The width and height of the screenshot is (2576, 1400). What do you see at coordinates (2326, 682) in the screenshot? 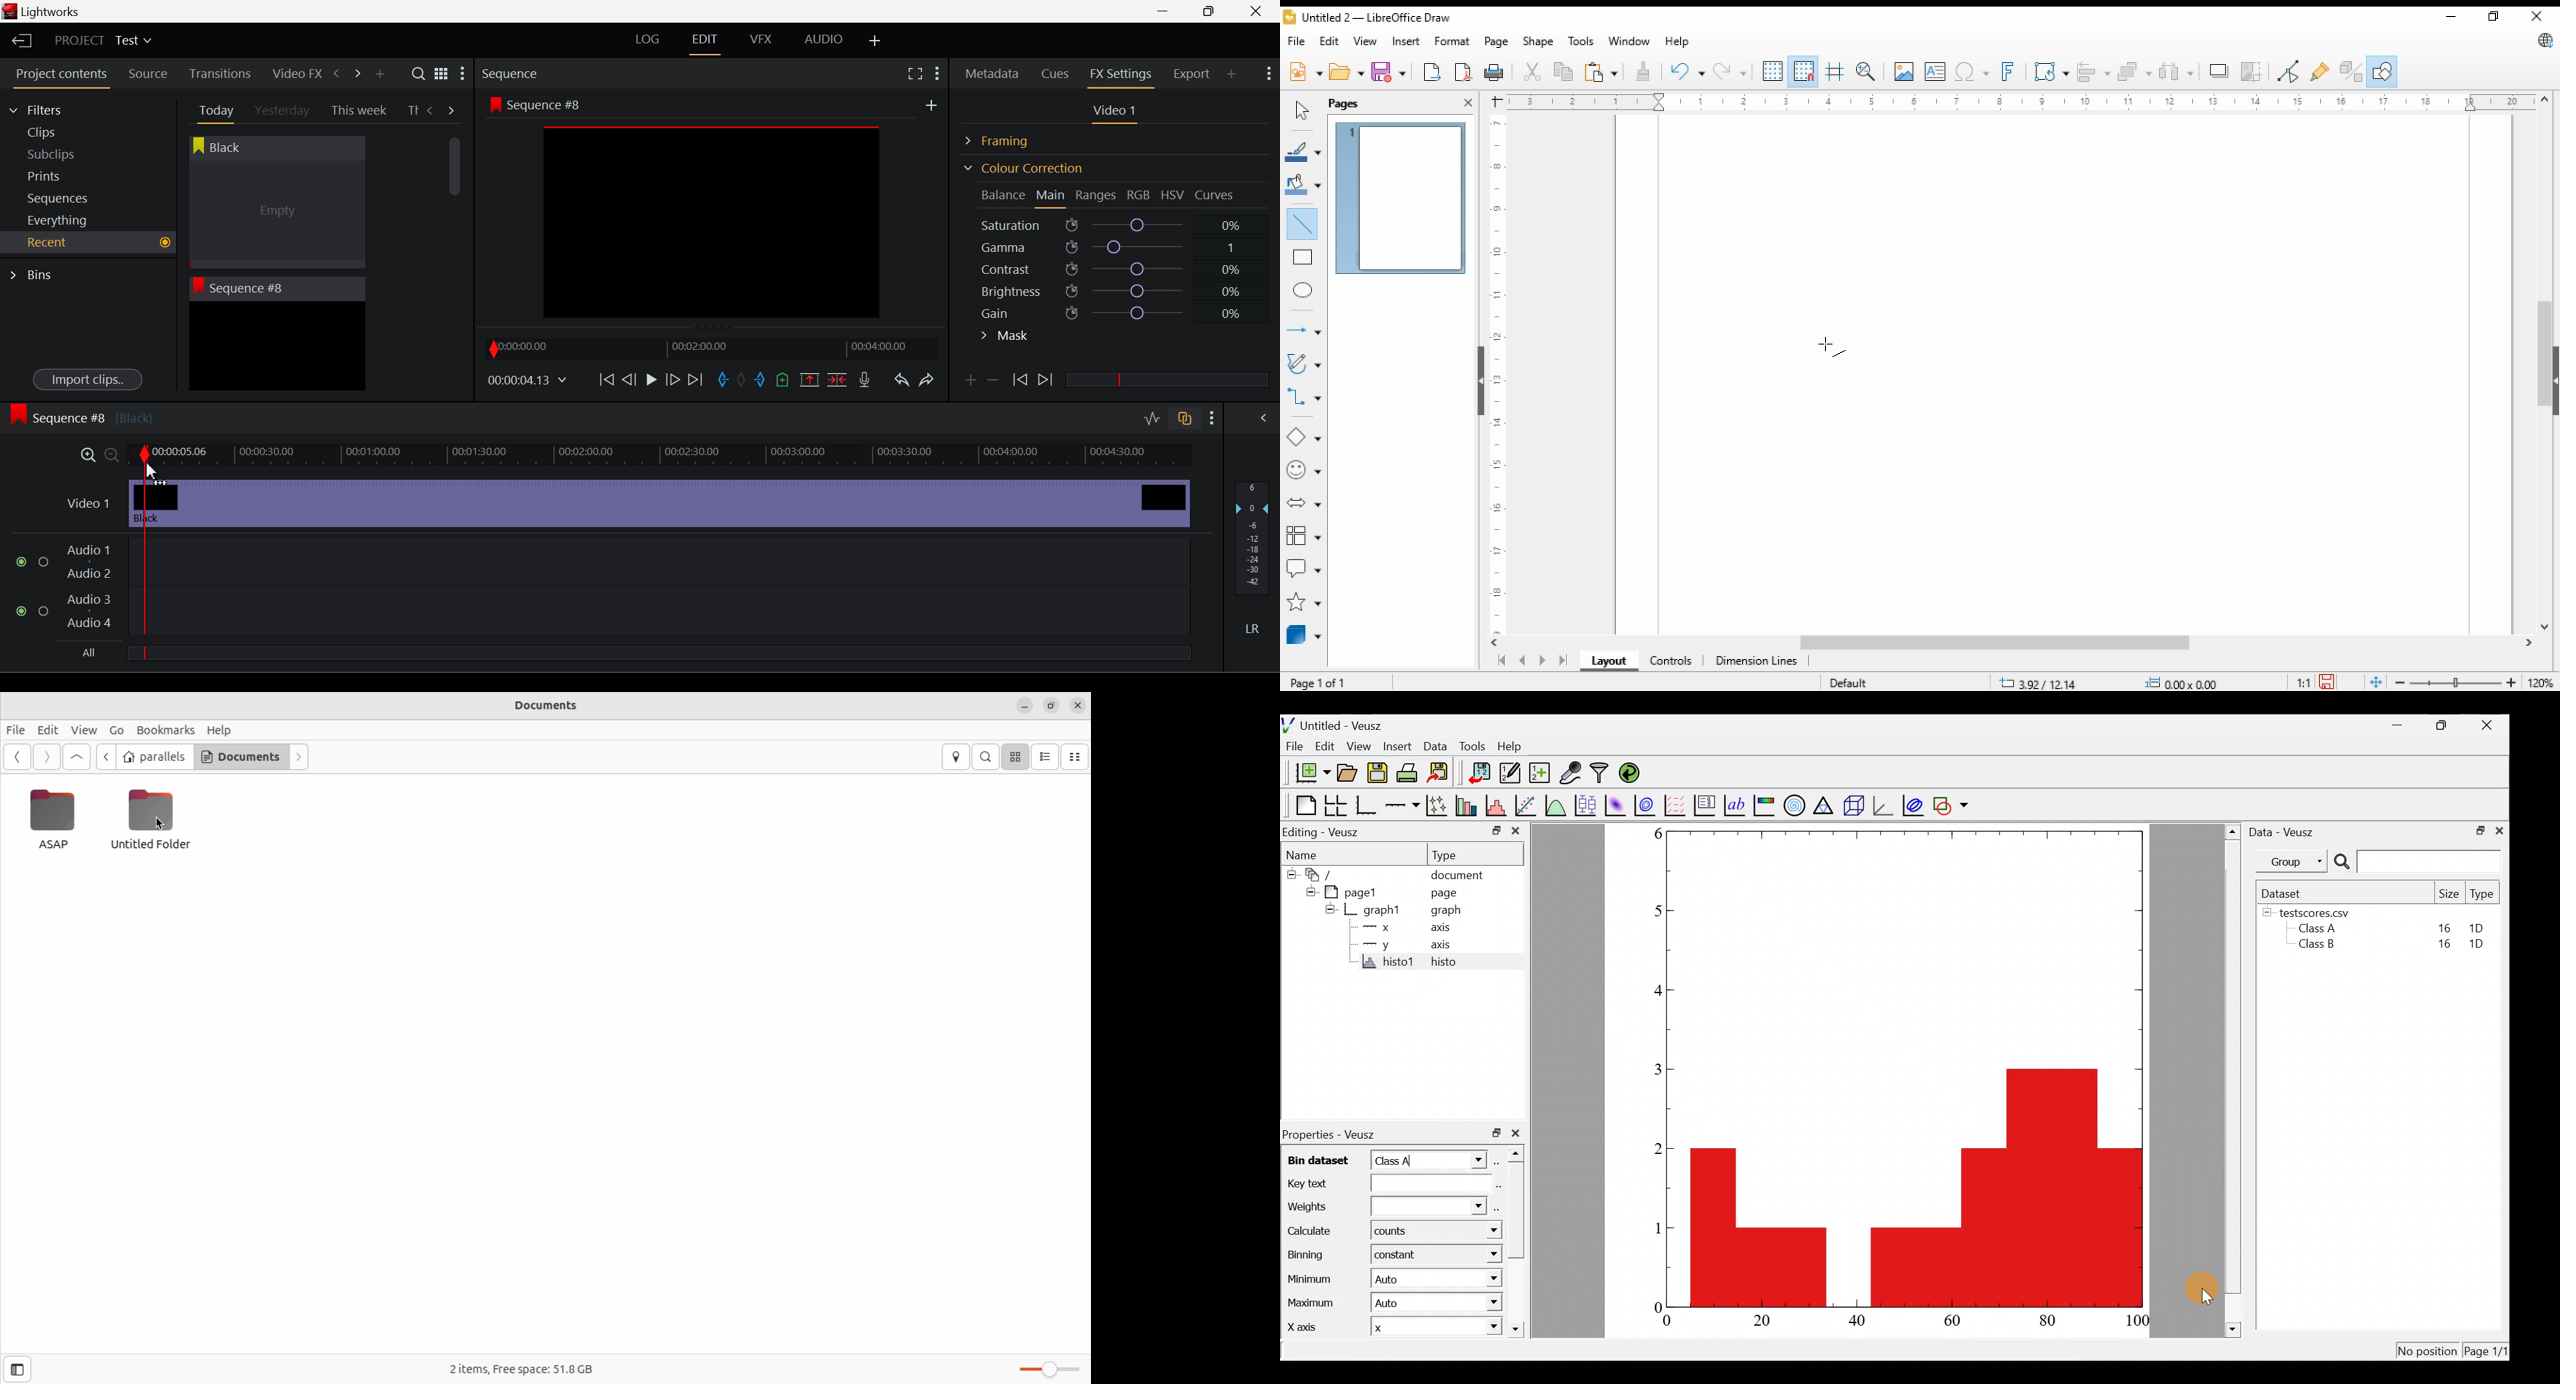
I see `save` at bounding box center [2326, 682].